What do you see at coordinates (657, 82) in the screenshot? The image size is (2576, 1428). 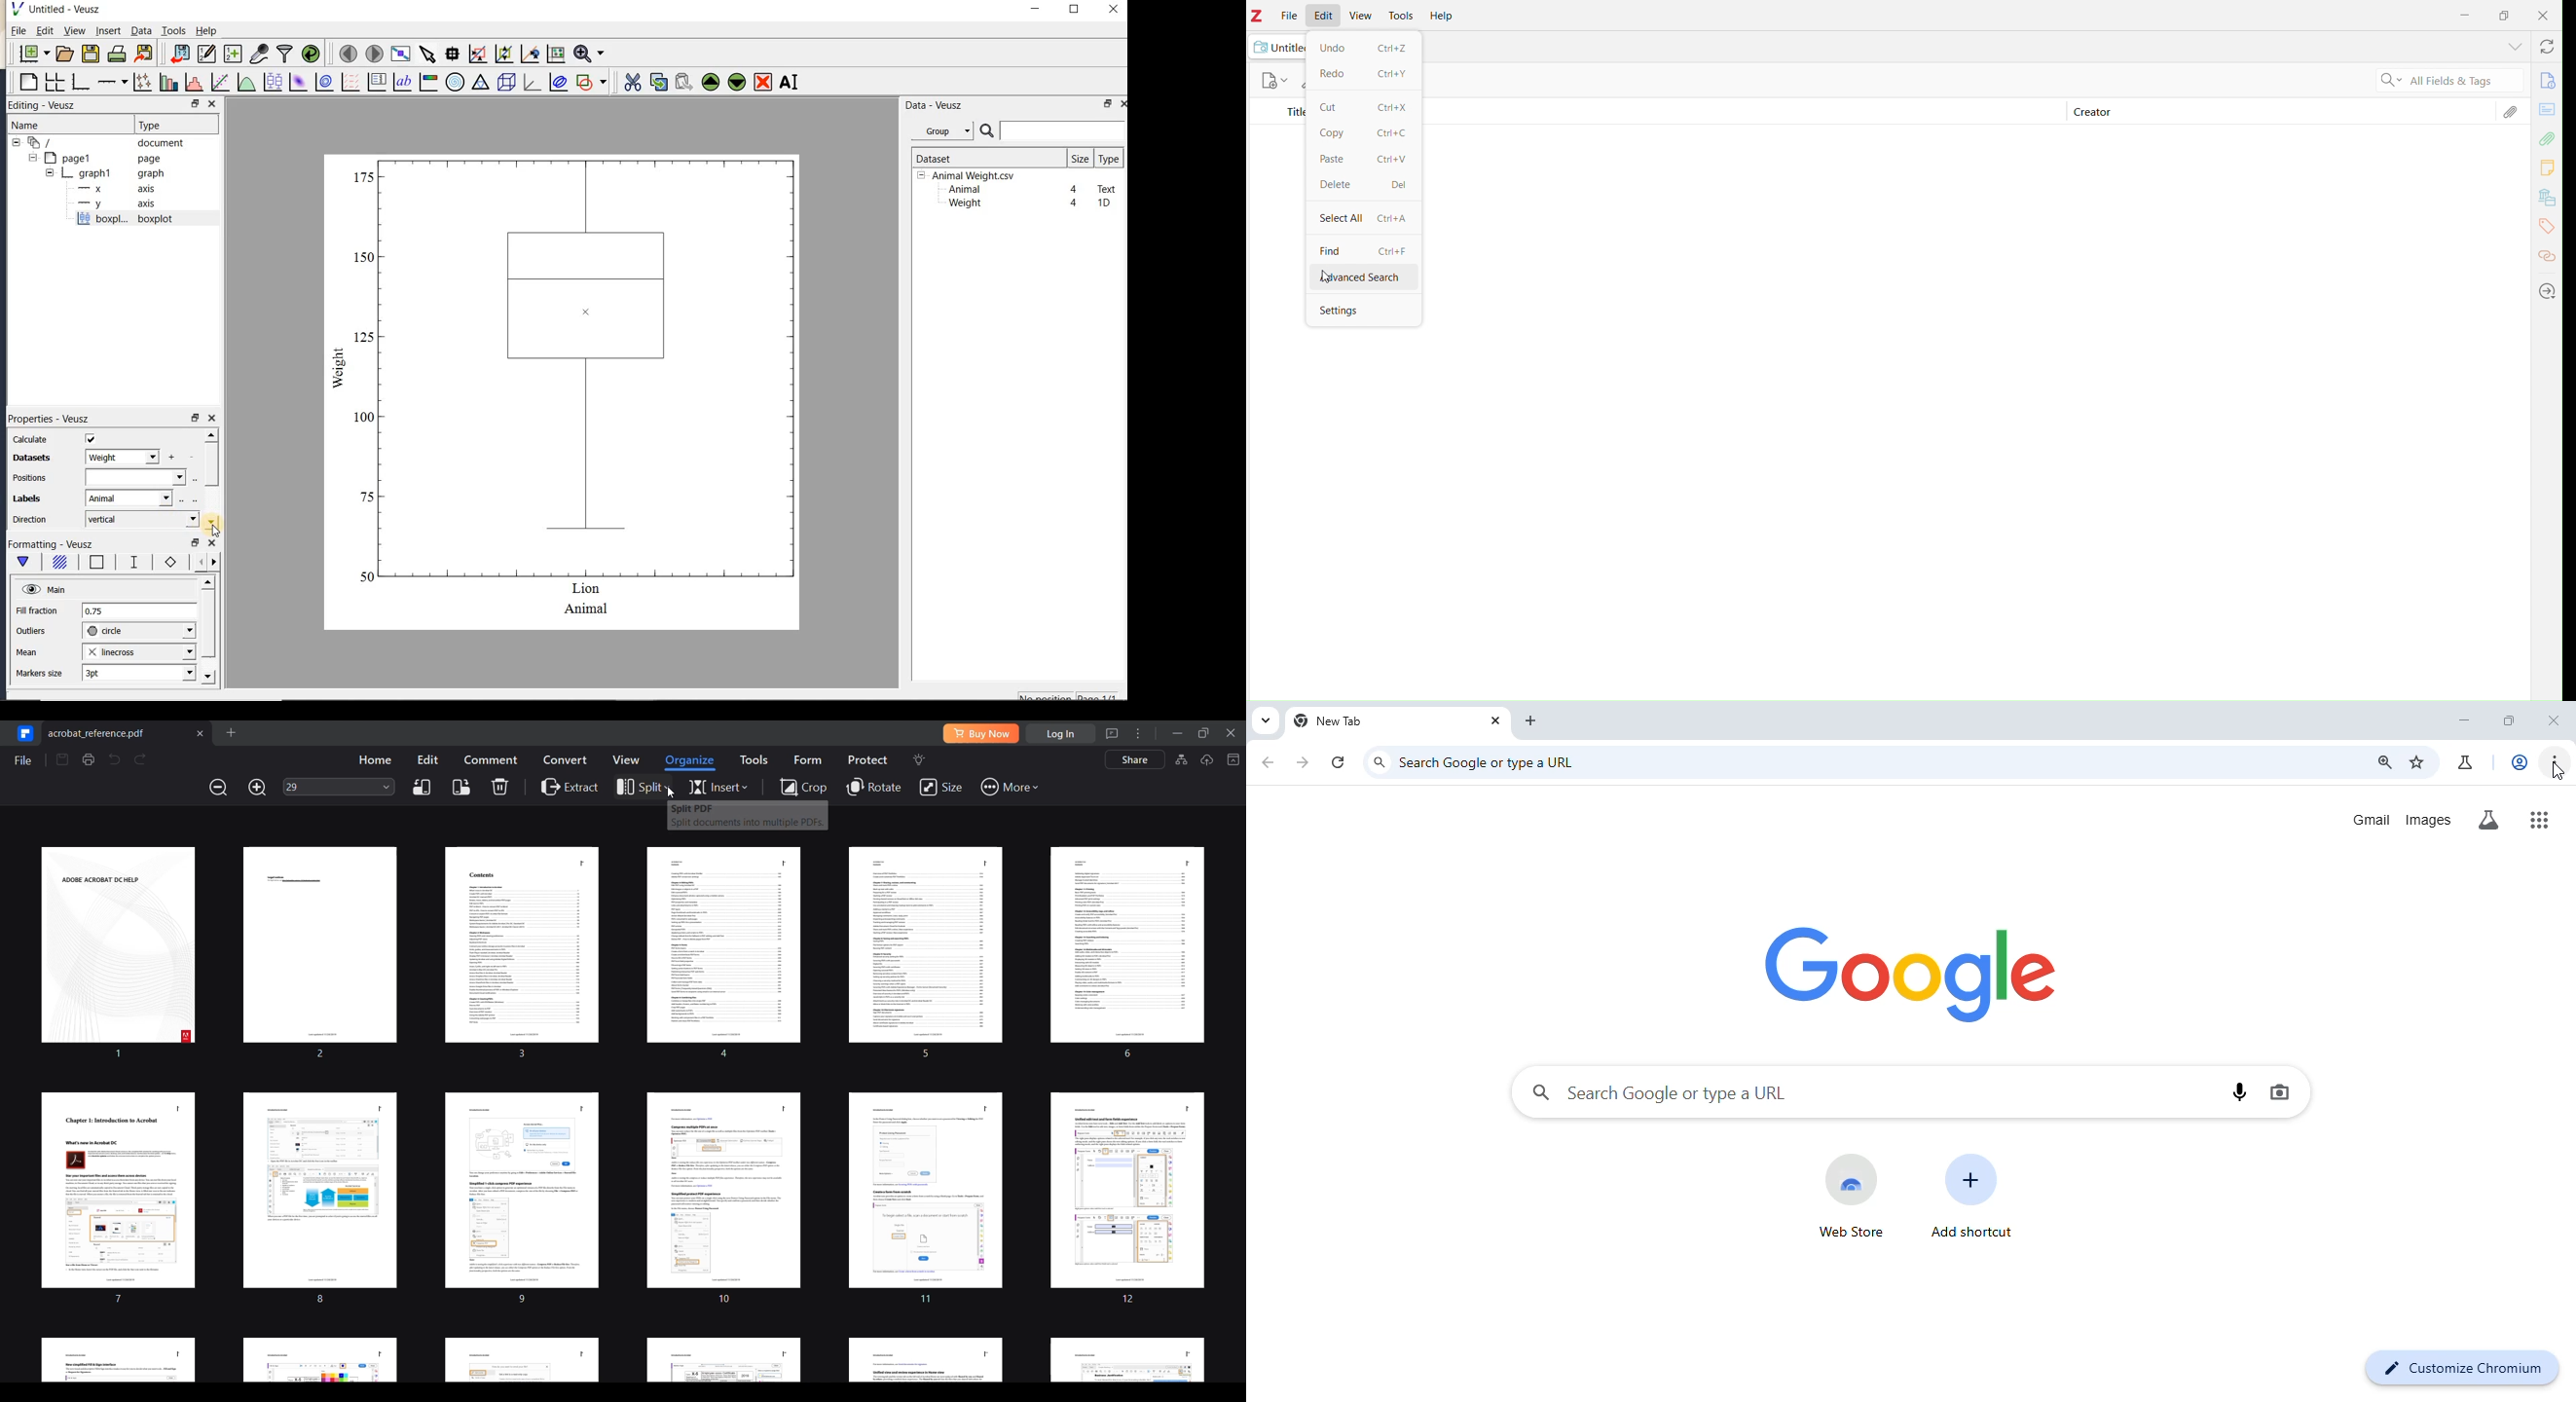 I see `copy the selected widget` at bounding box center [657, 82].